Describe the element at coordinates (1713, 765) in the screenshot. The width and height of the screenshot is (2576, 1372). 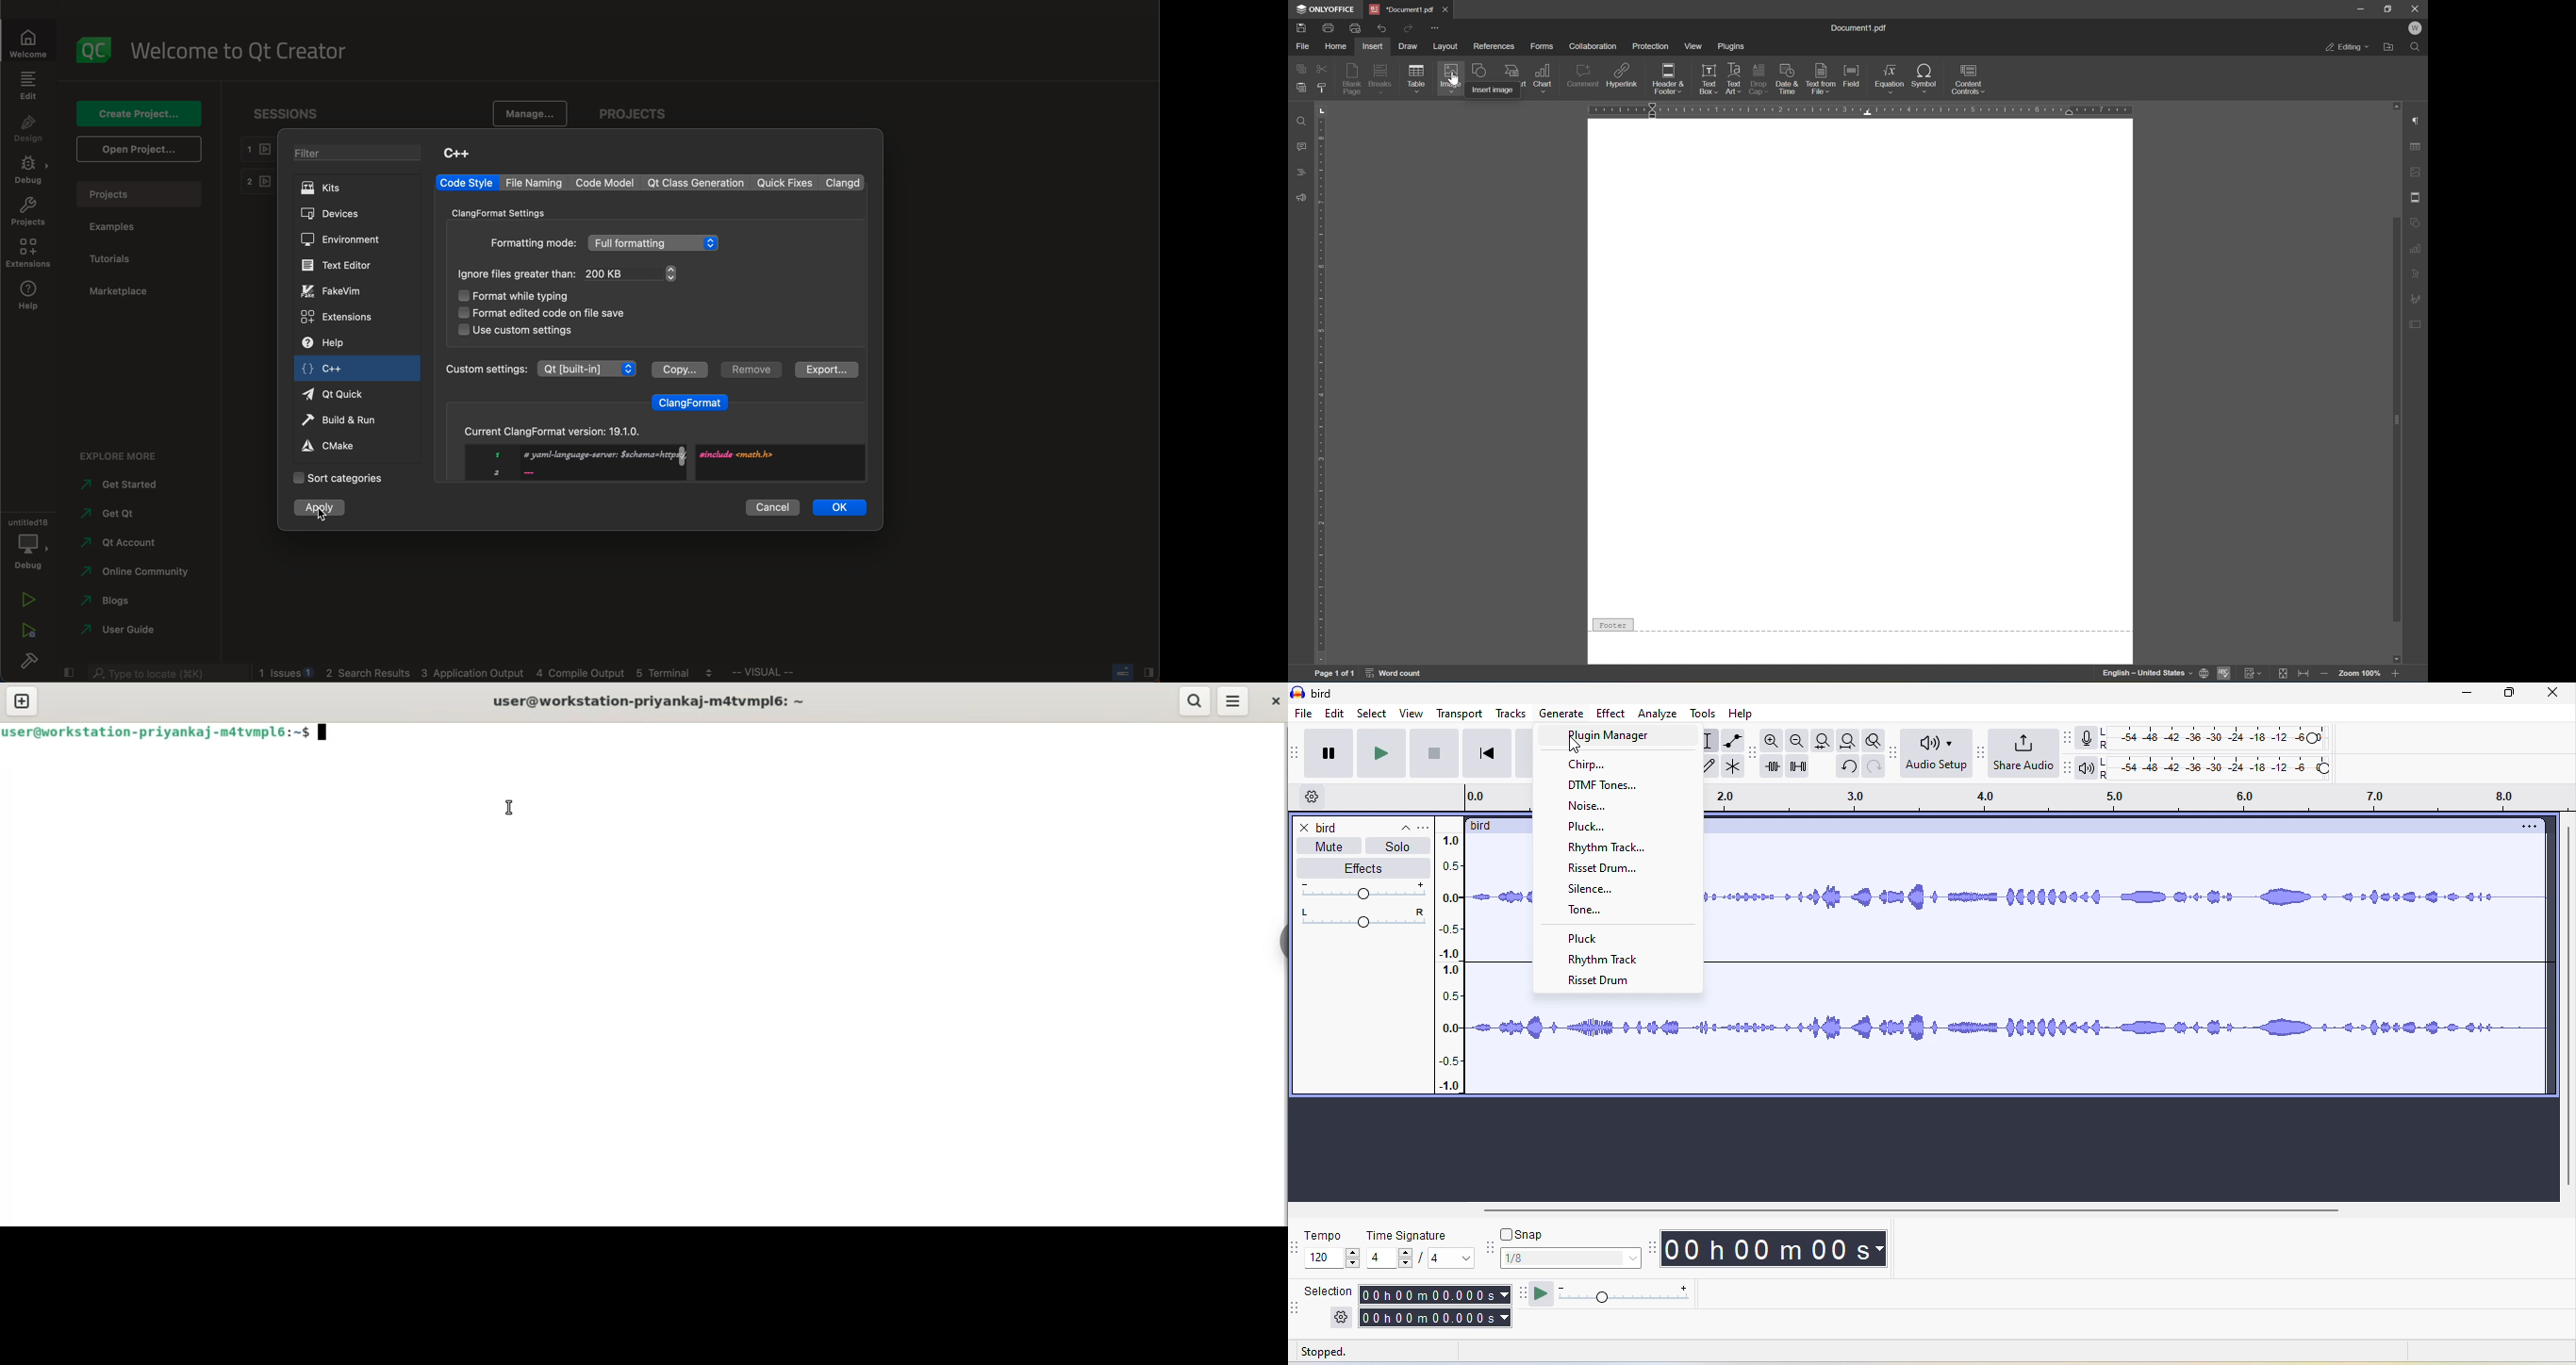
I see `draw tool` at that location.